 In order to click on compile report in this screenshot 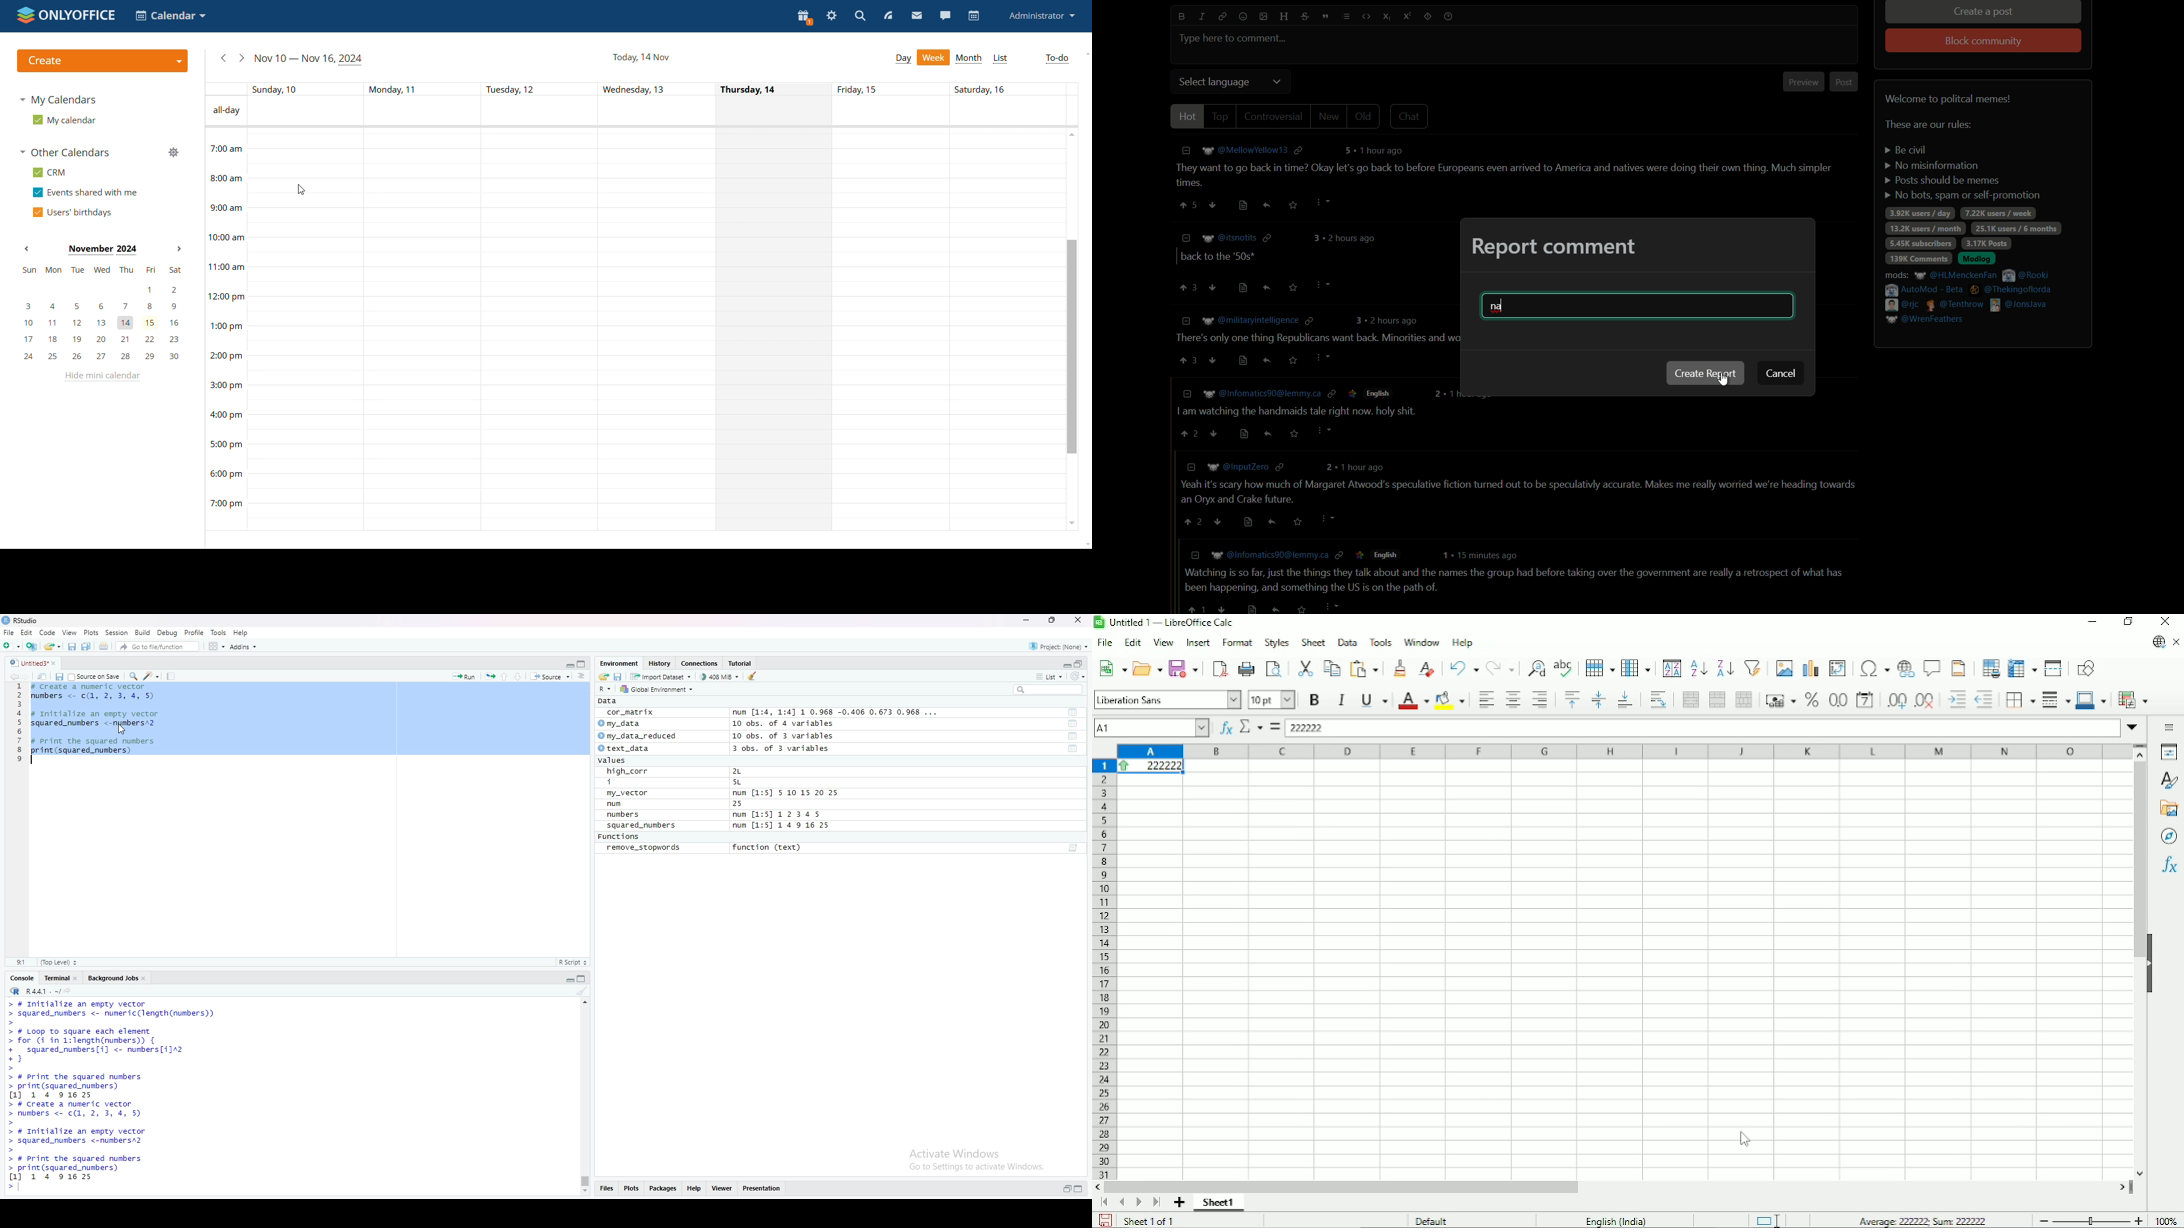, I will do `click(171, 676)`.